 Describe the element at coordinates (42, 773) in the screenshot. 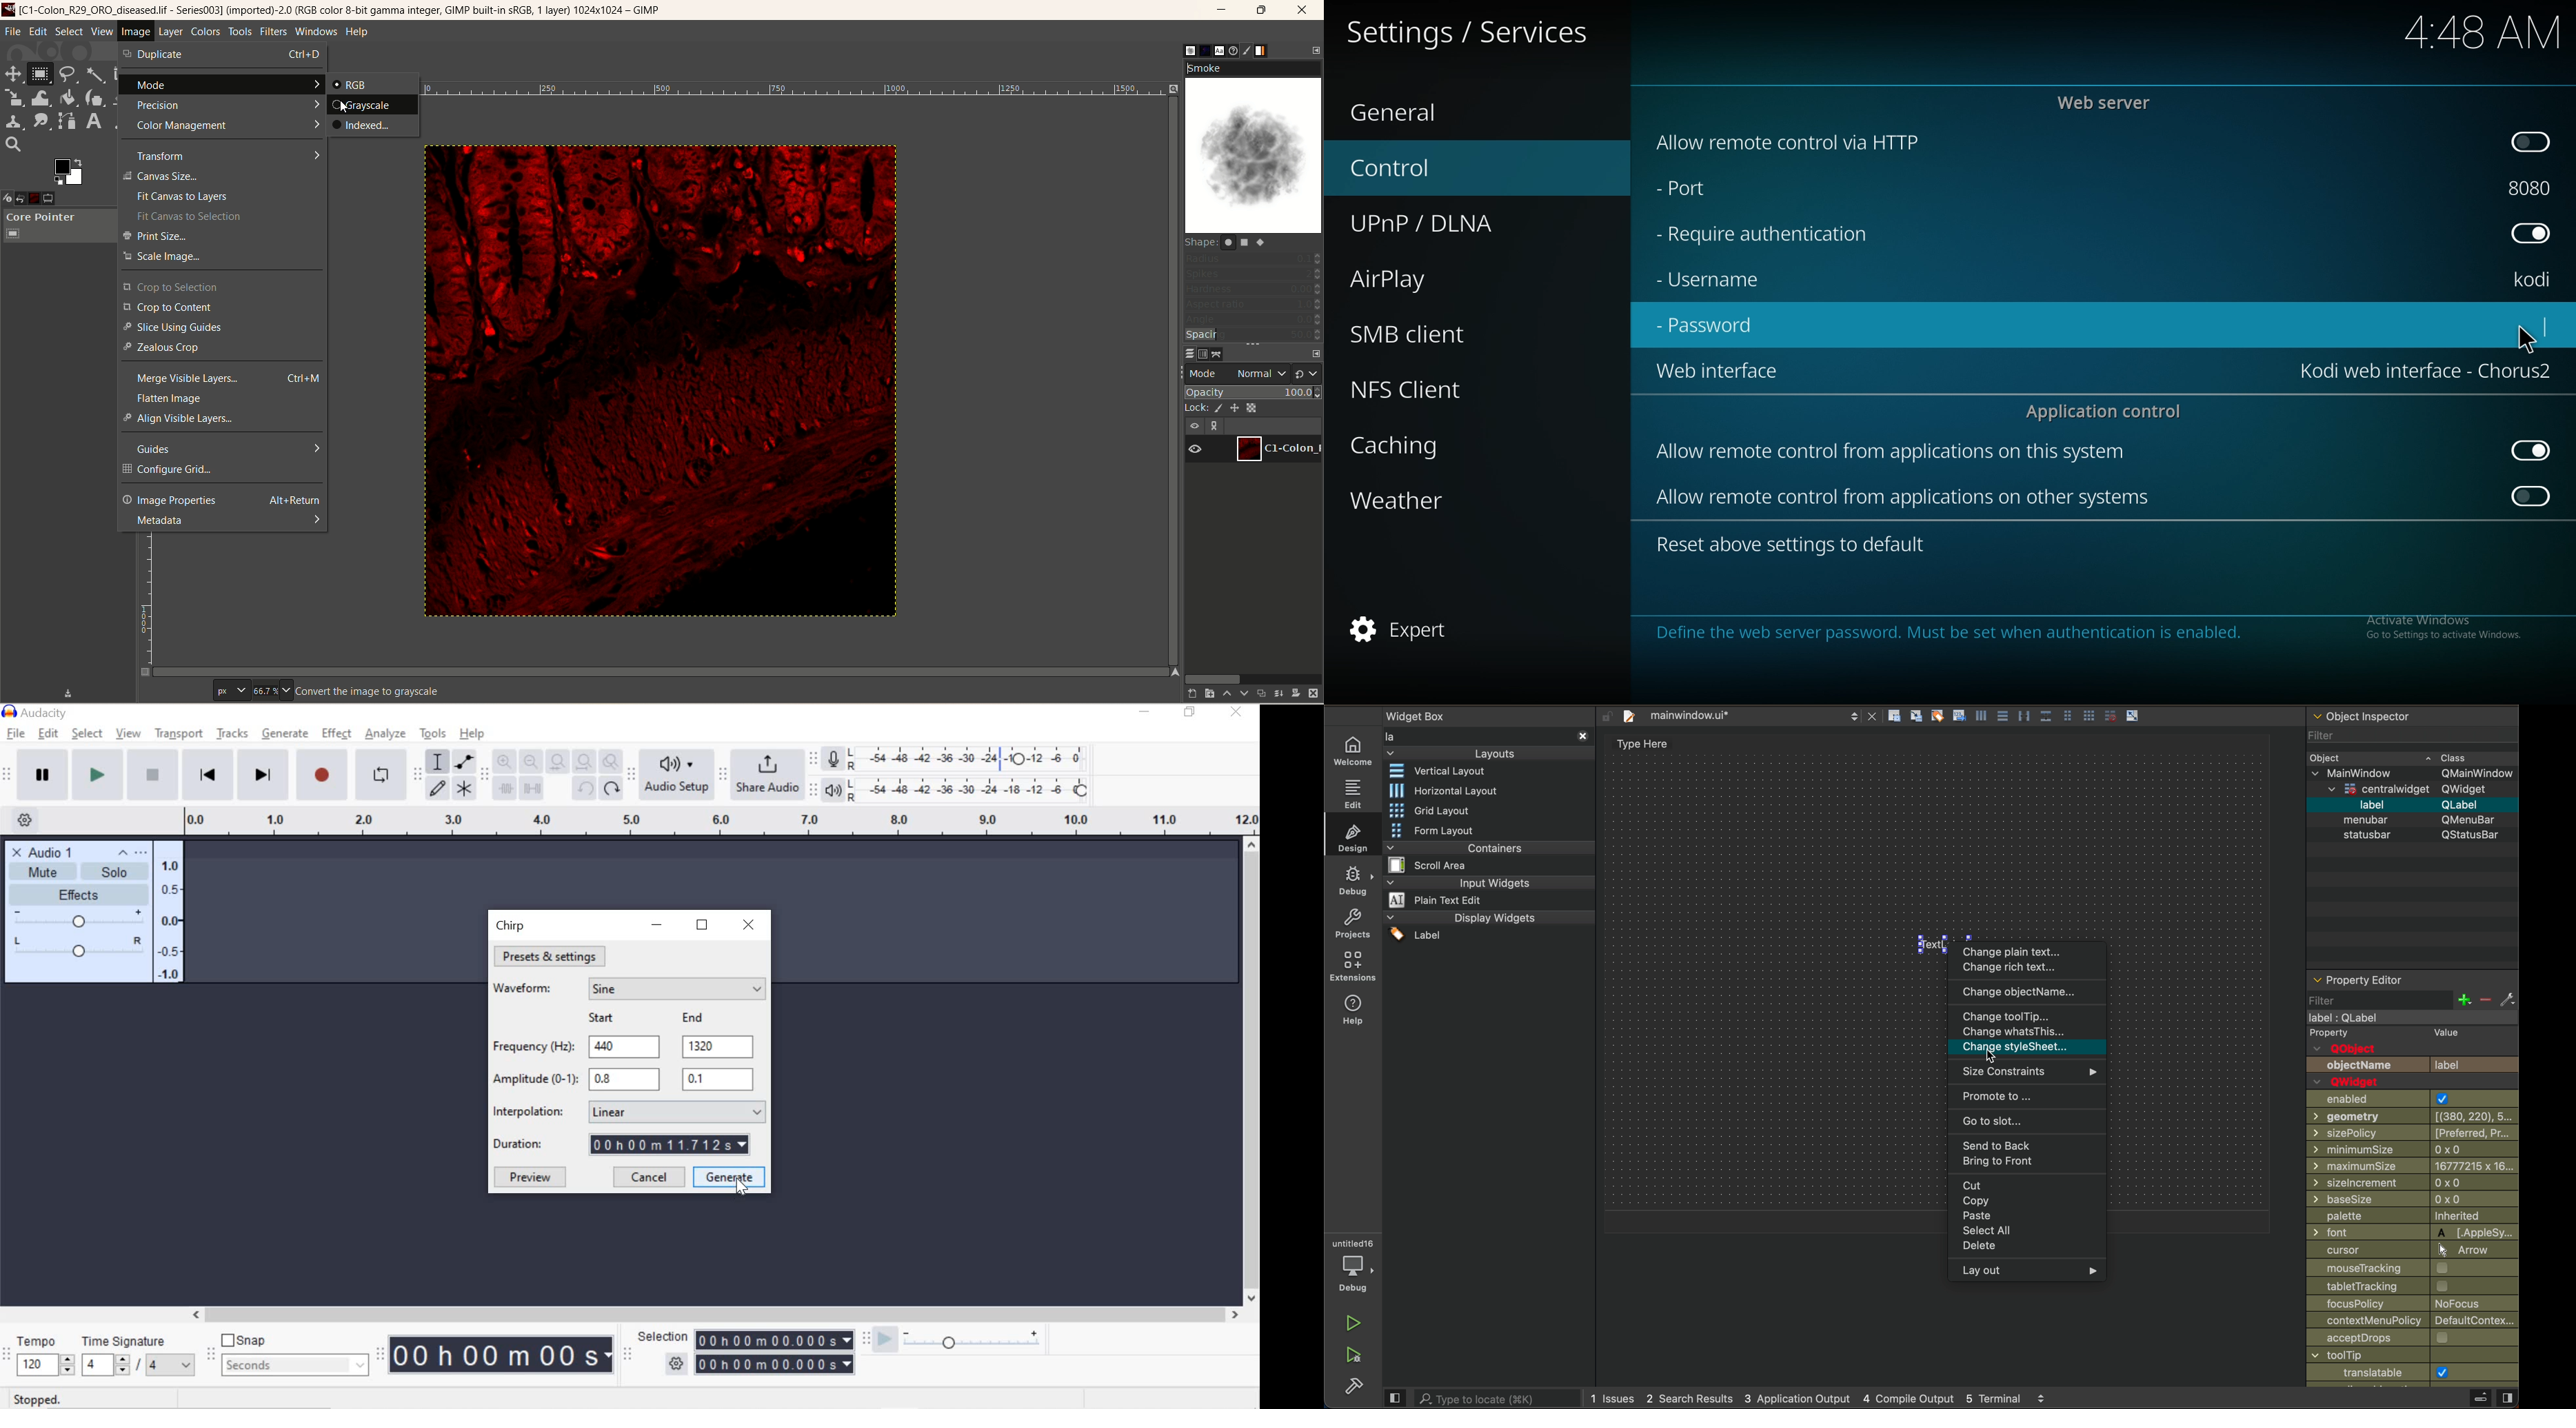

I see `pause` at that location.